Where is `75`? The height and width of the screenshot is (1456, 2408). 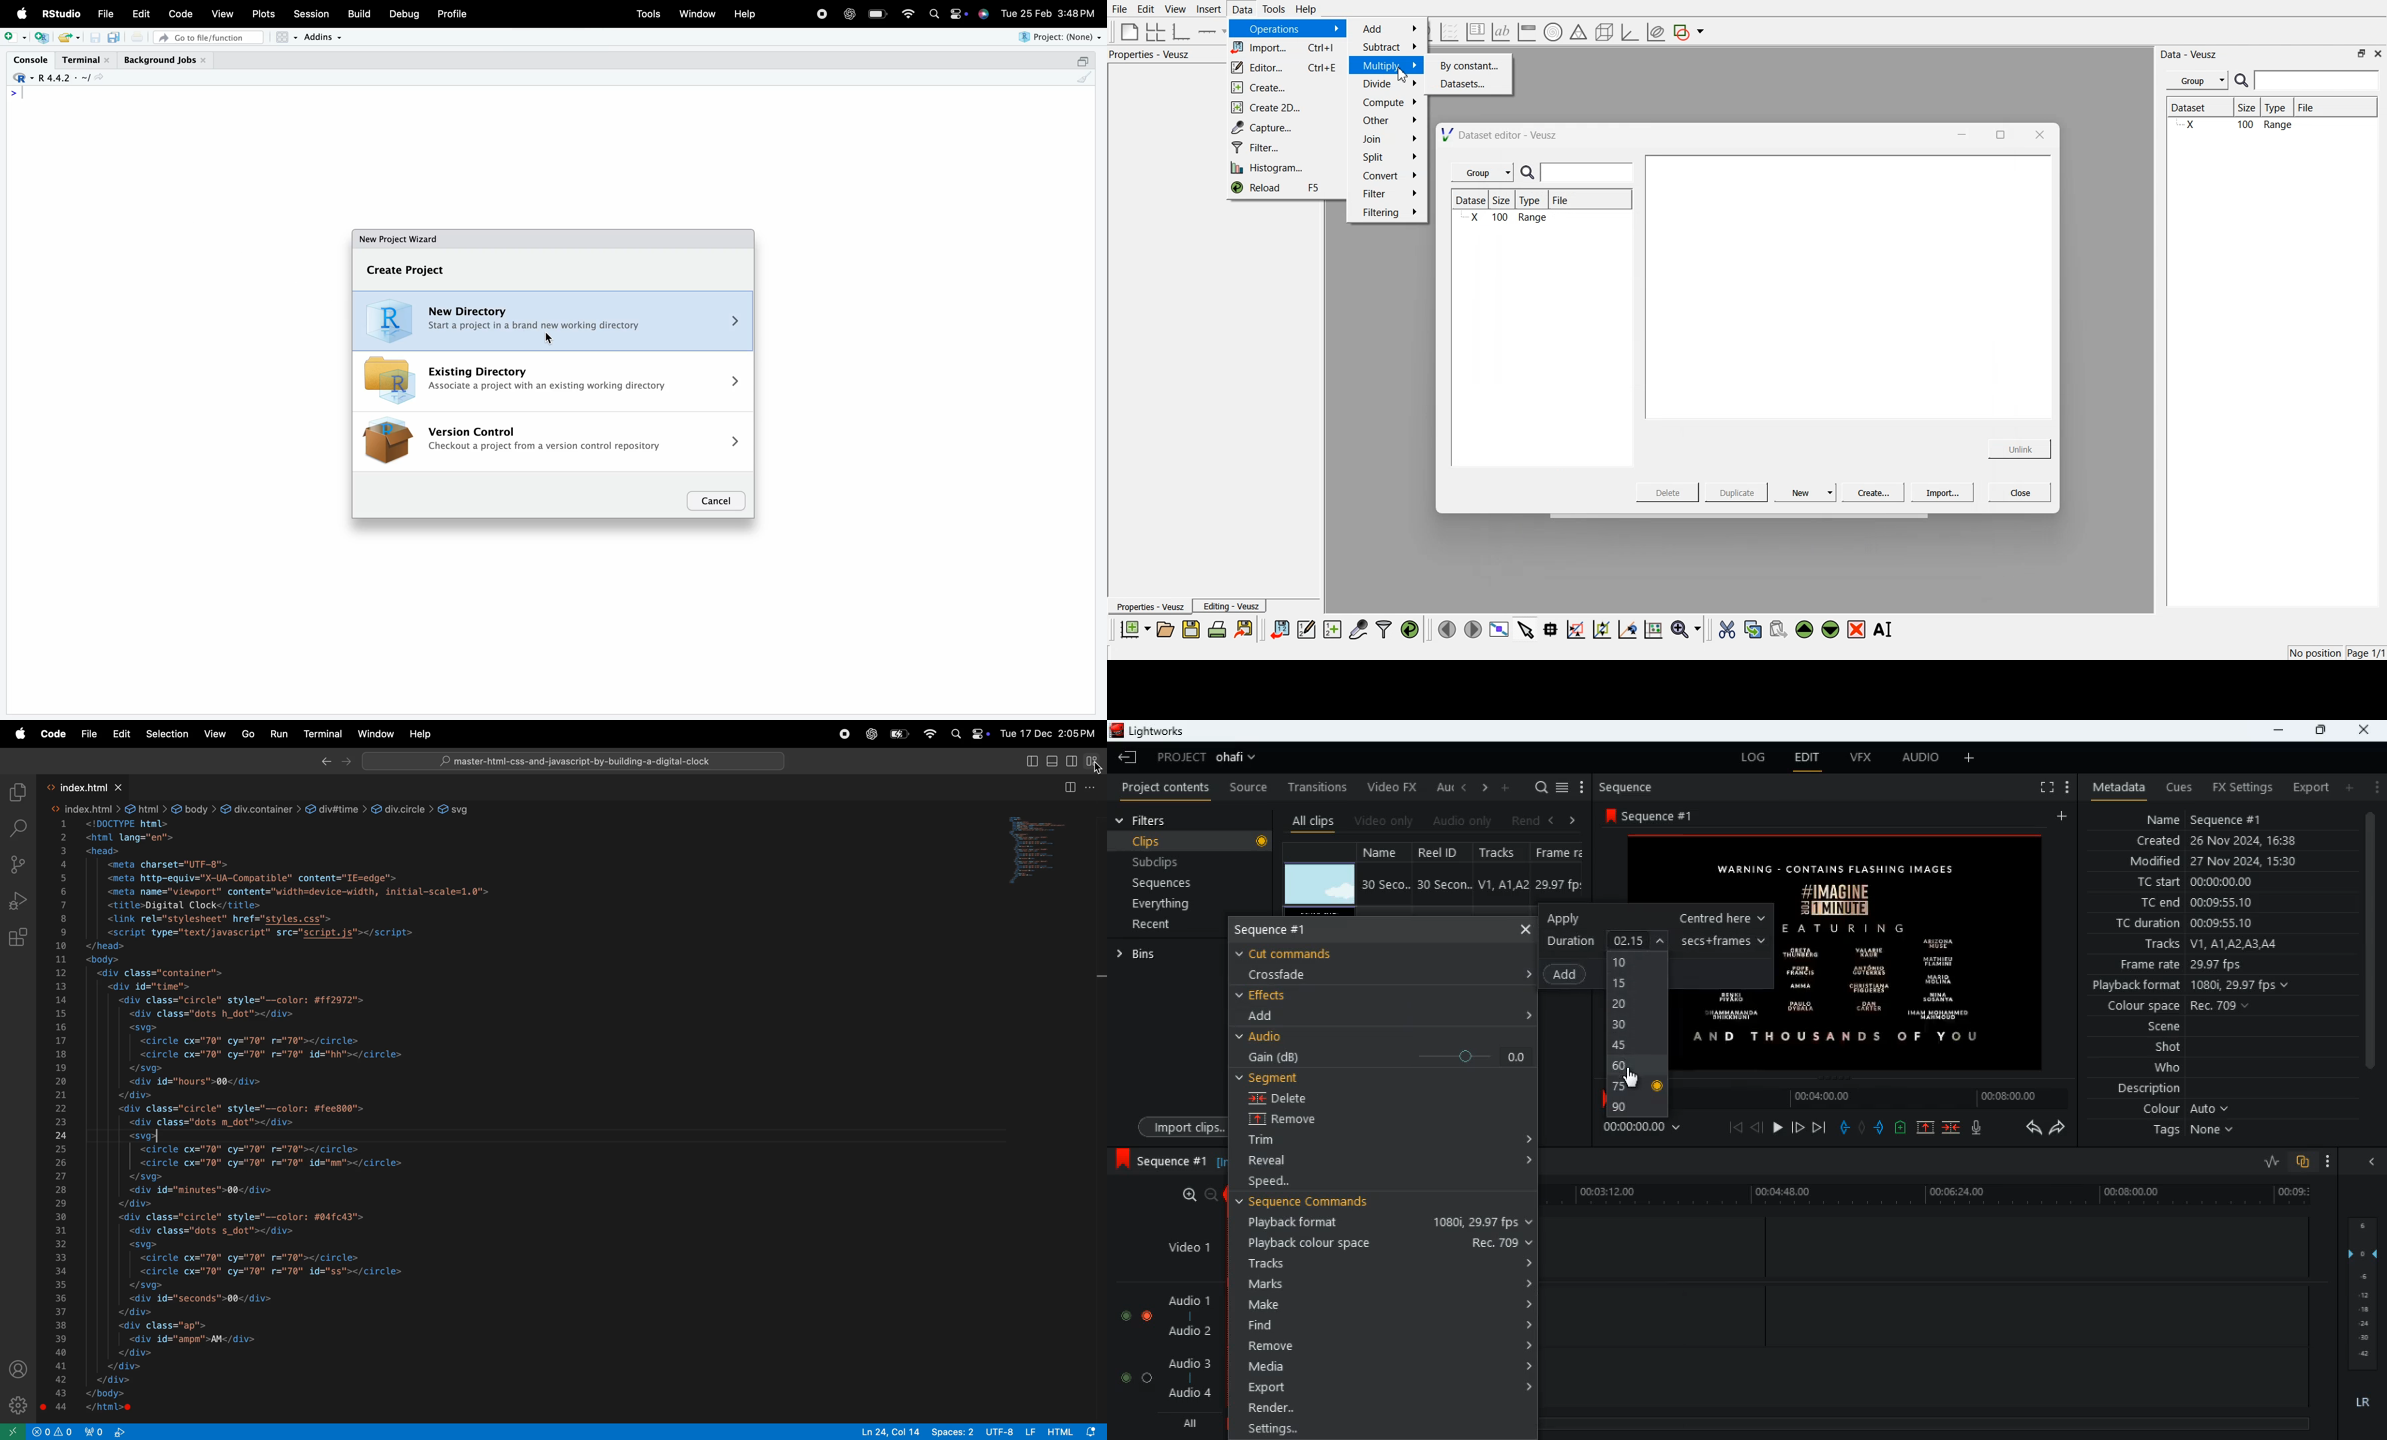 75 is located at coordinates (1637, 1088).